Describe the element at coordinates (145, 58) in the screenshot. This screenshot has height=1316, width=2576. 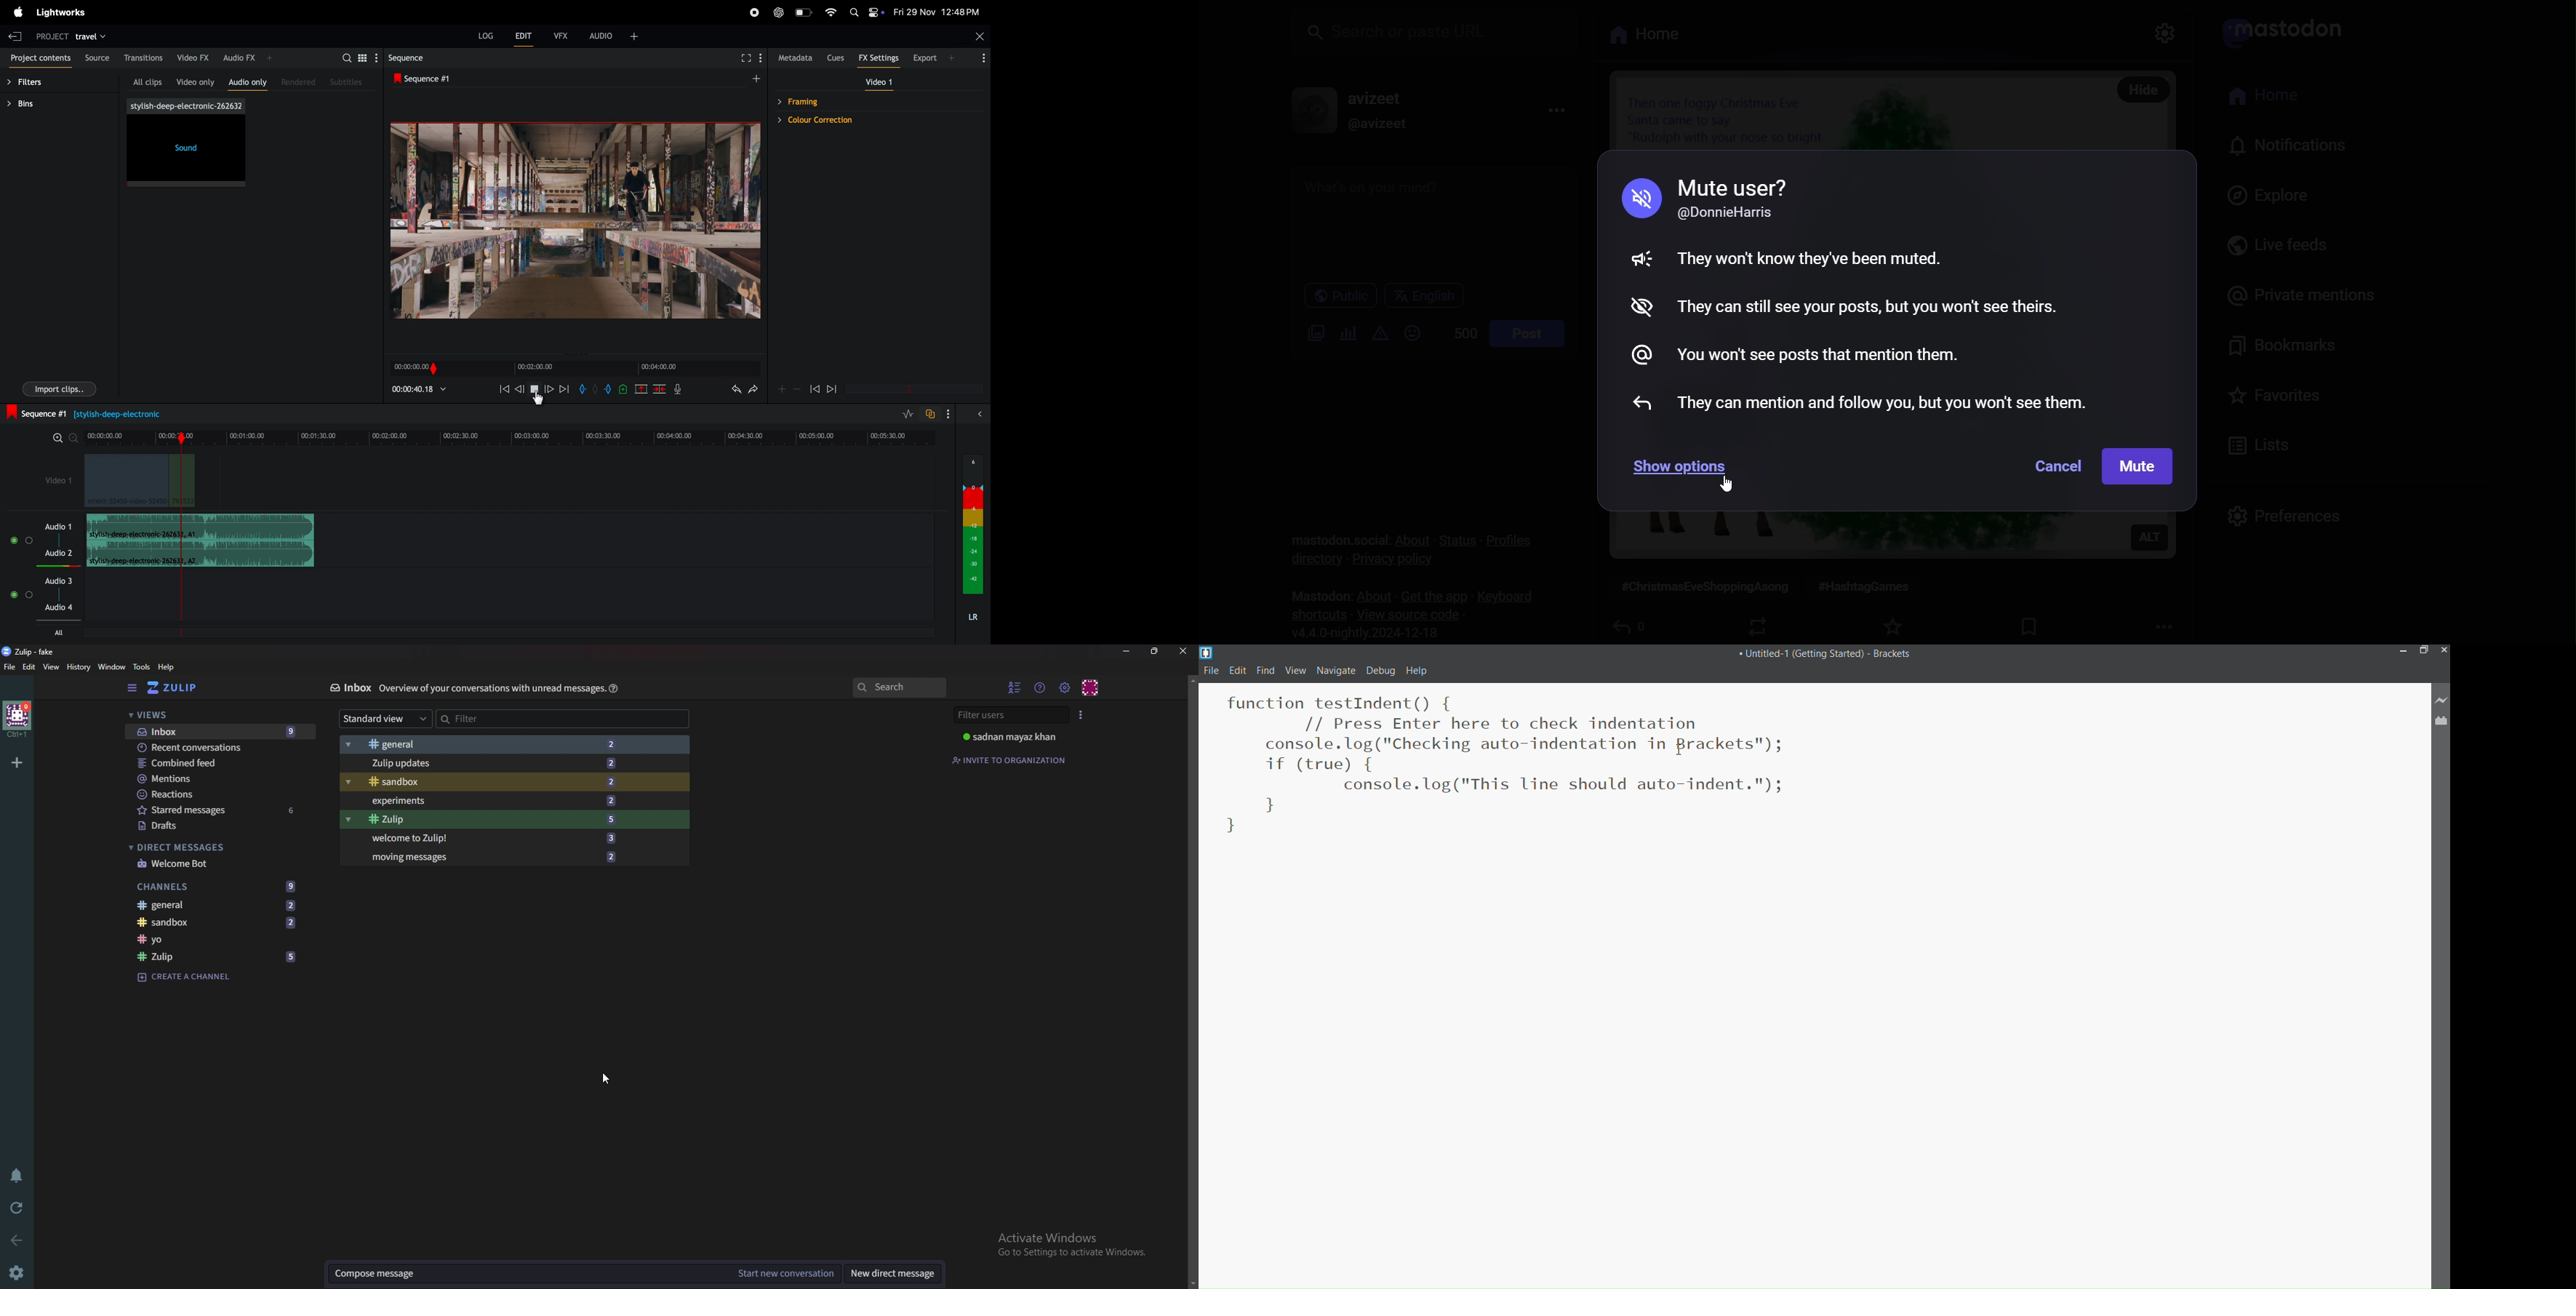
I see `transactions` at that location.